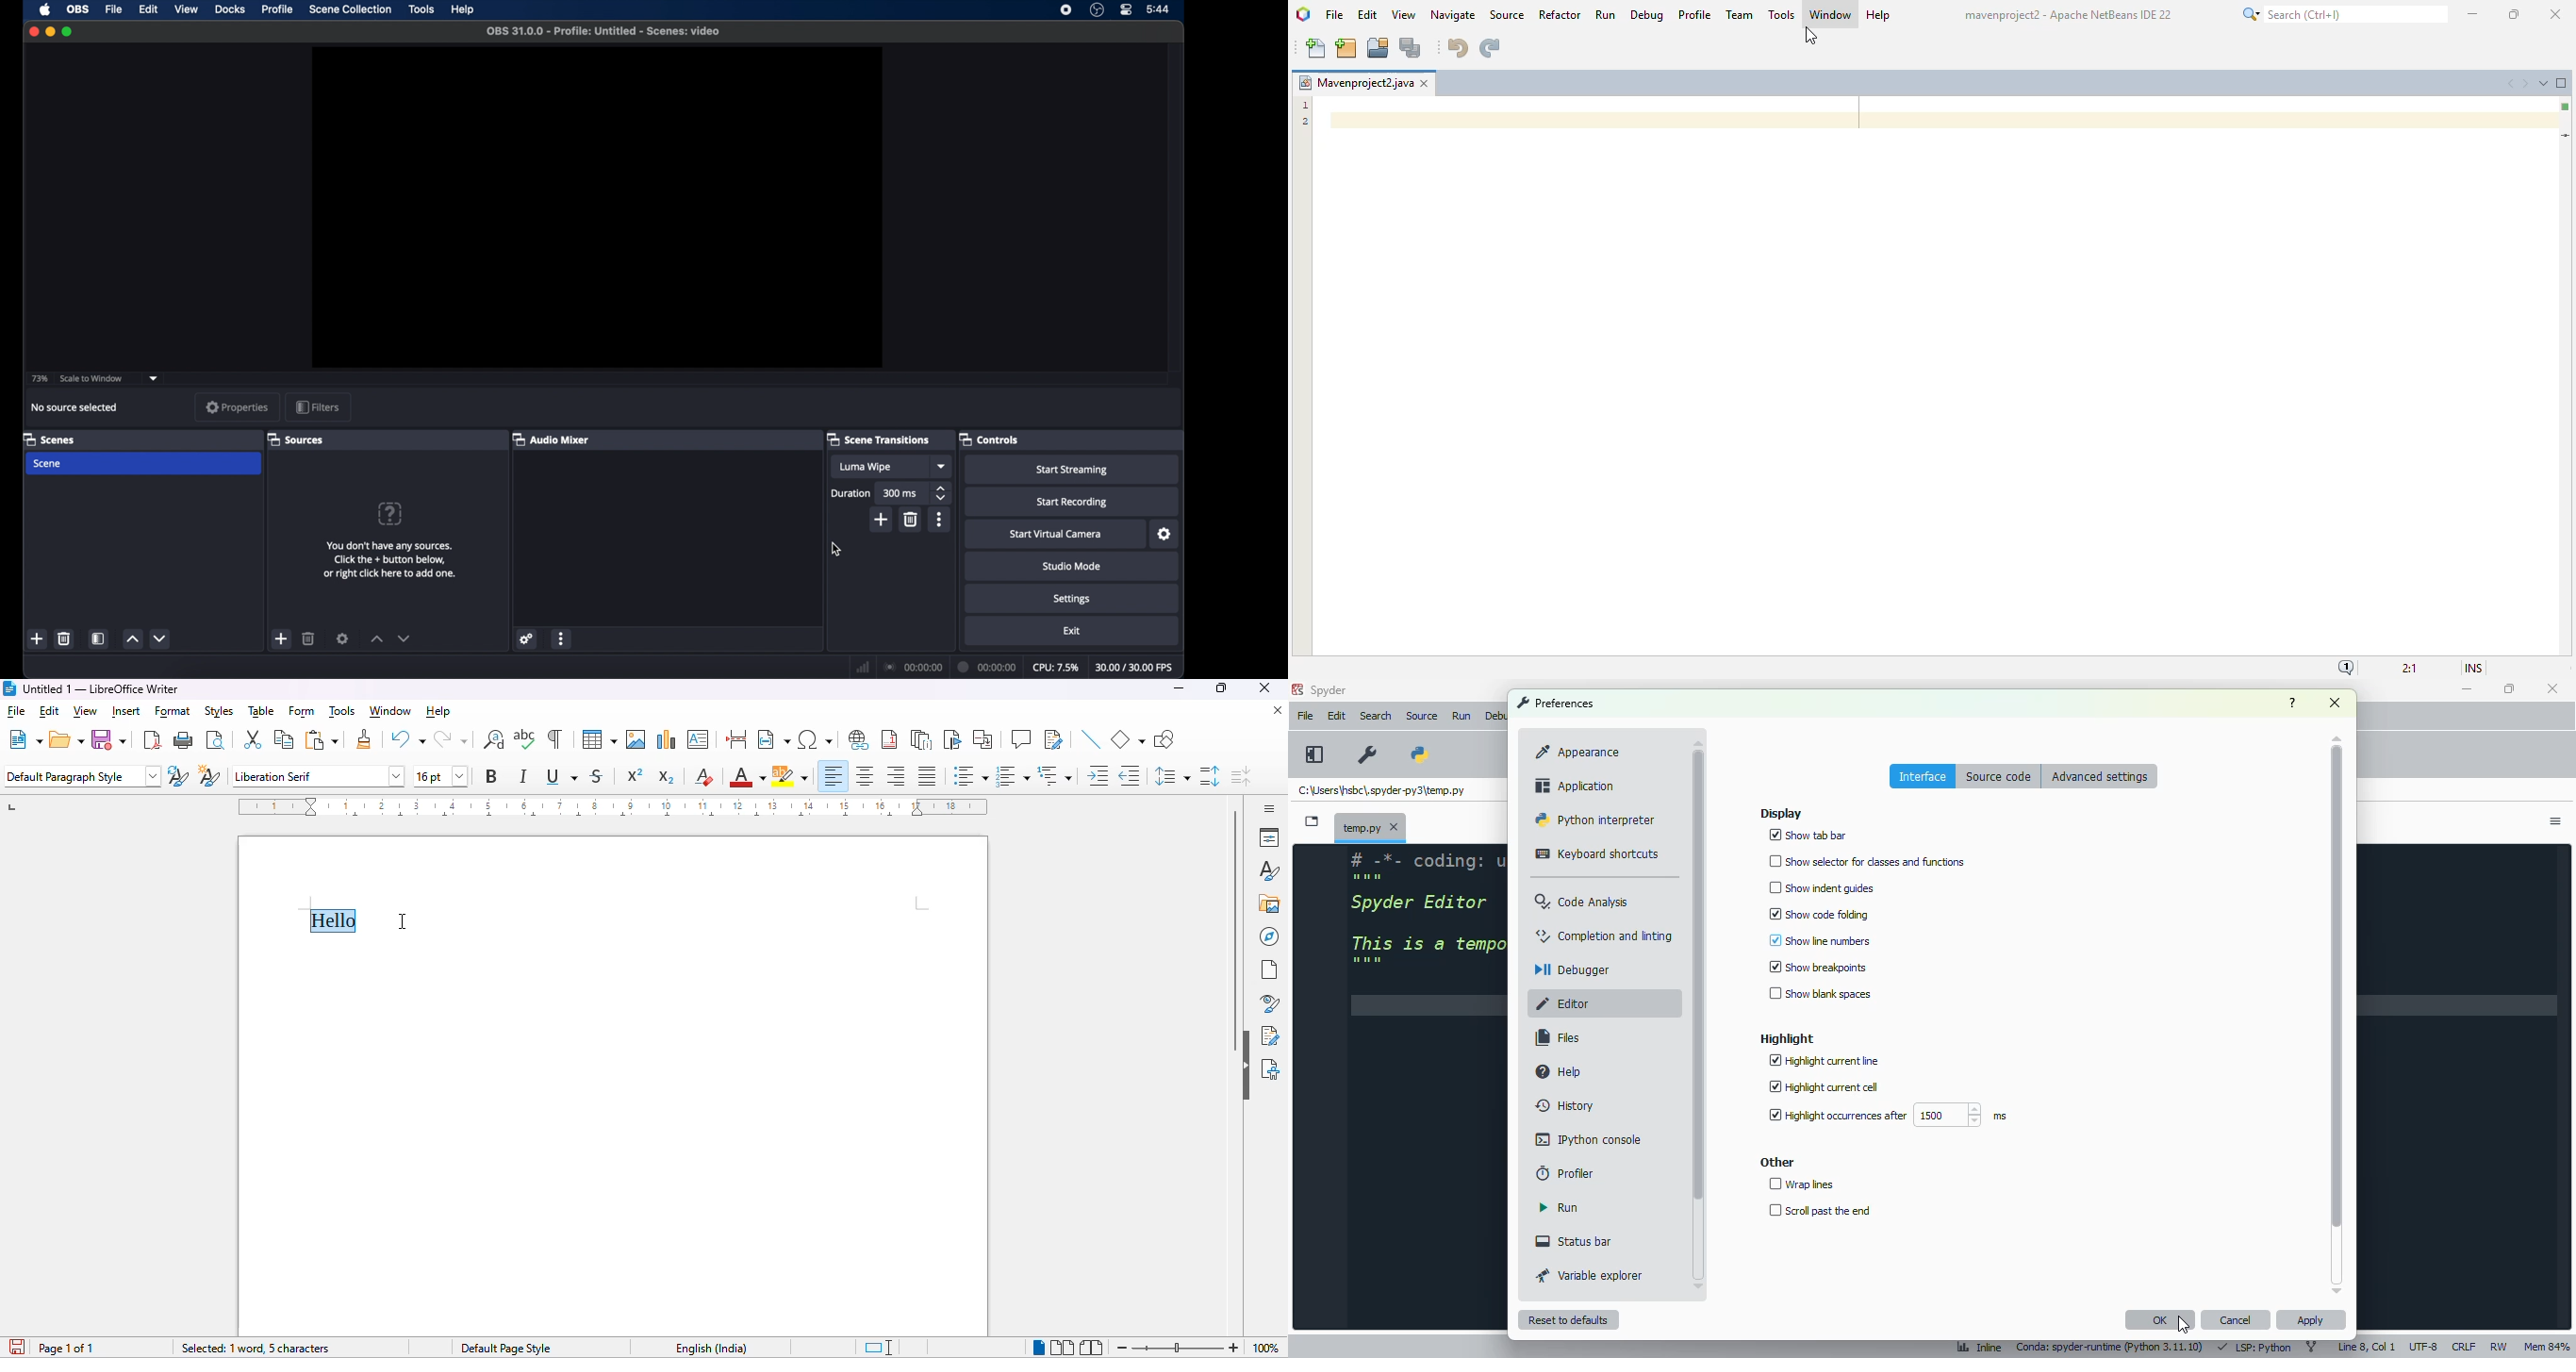 The image size is (2576, 1372). I want to click on cut, so click(254, 740).